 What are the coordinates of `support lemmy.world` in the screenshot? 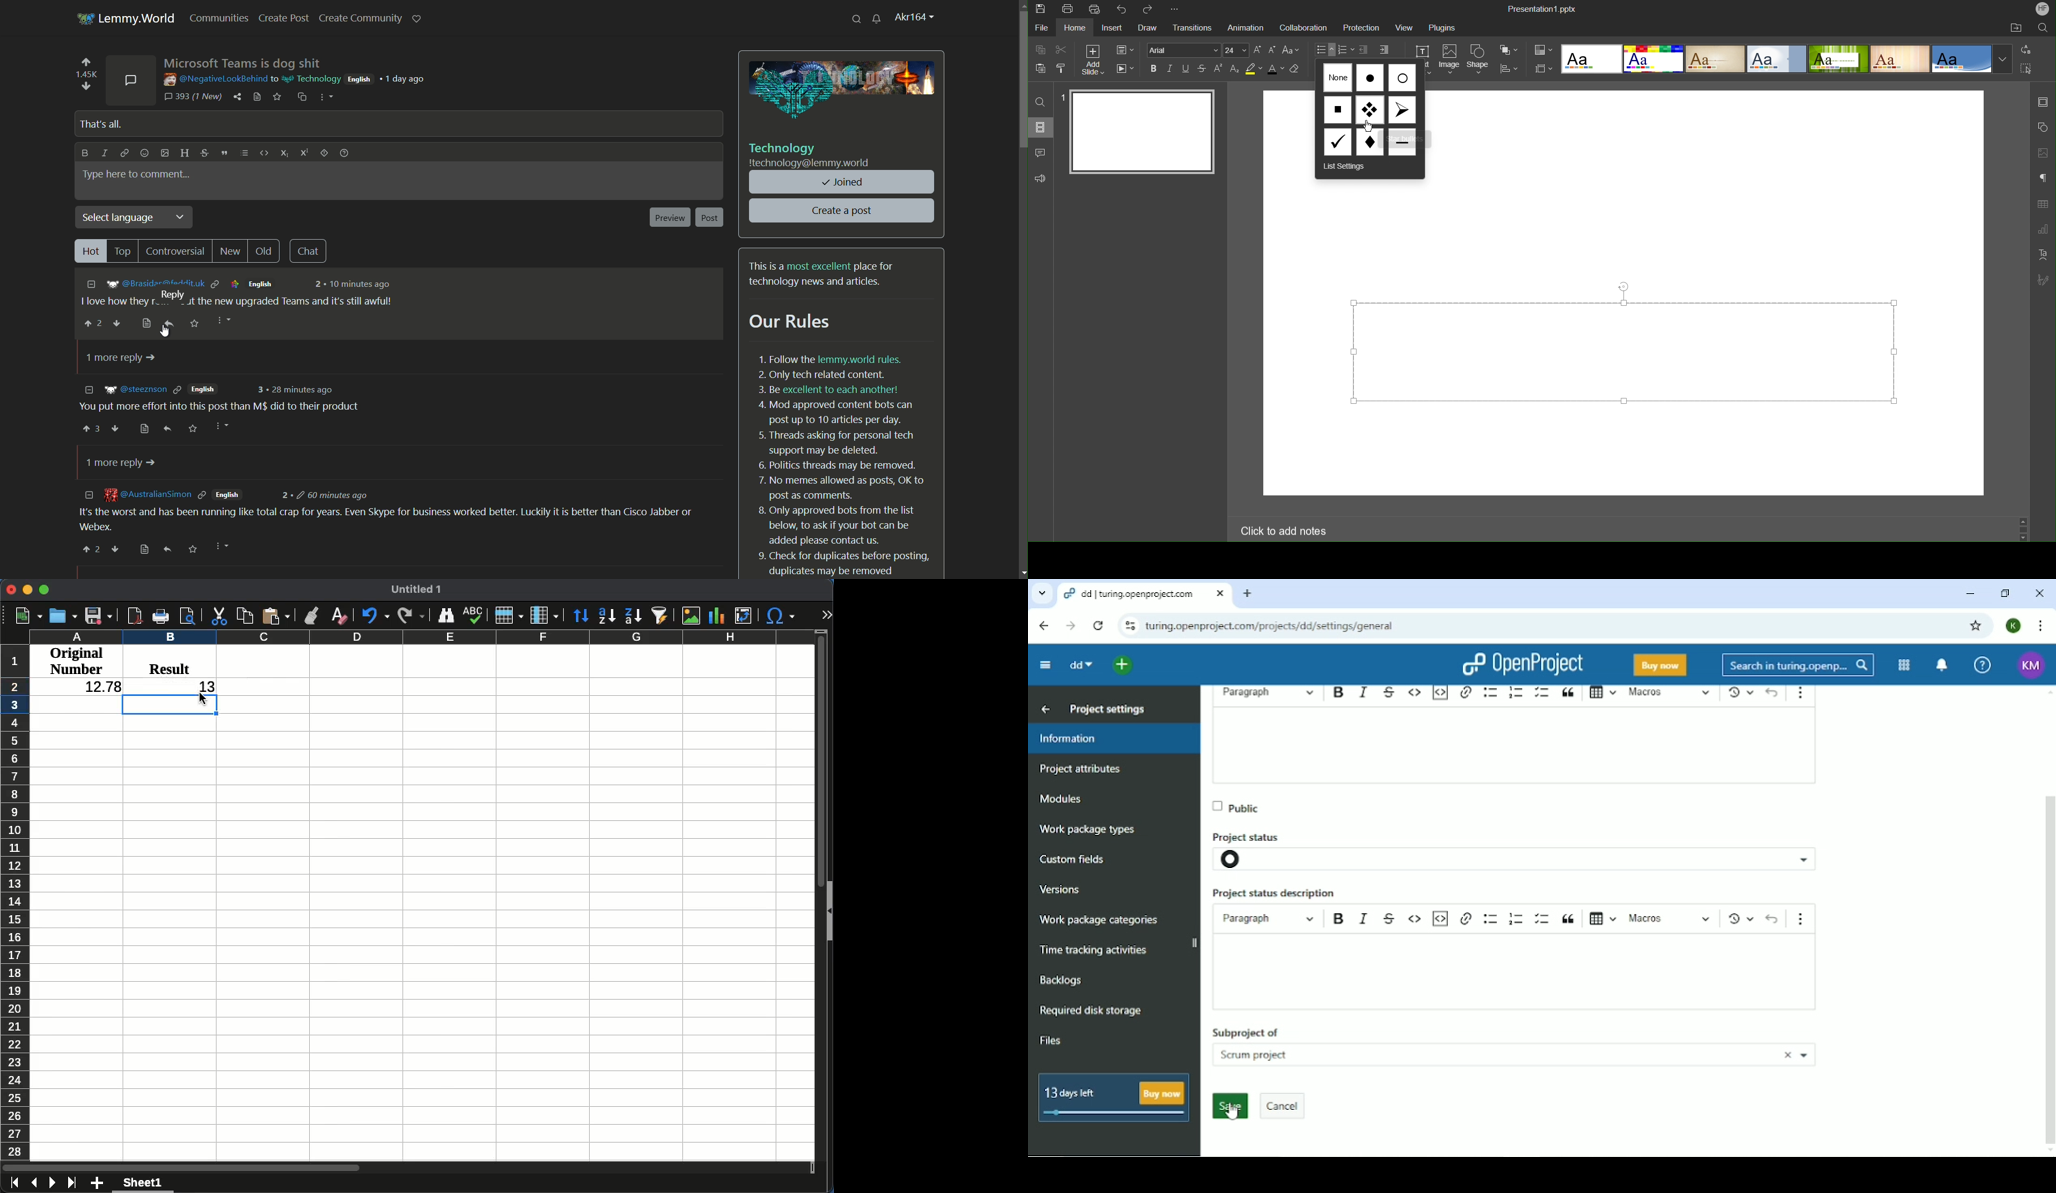 It's located at (417, 18).